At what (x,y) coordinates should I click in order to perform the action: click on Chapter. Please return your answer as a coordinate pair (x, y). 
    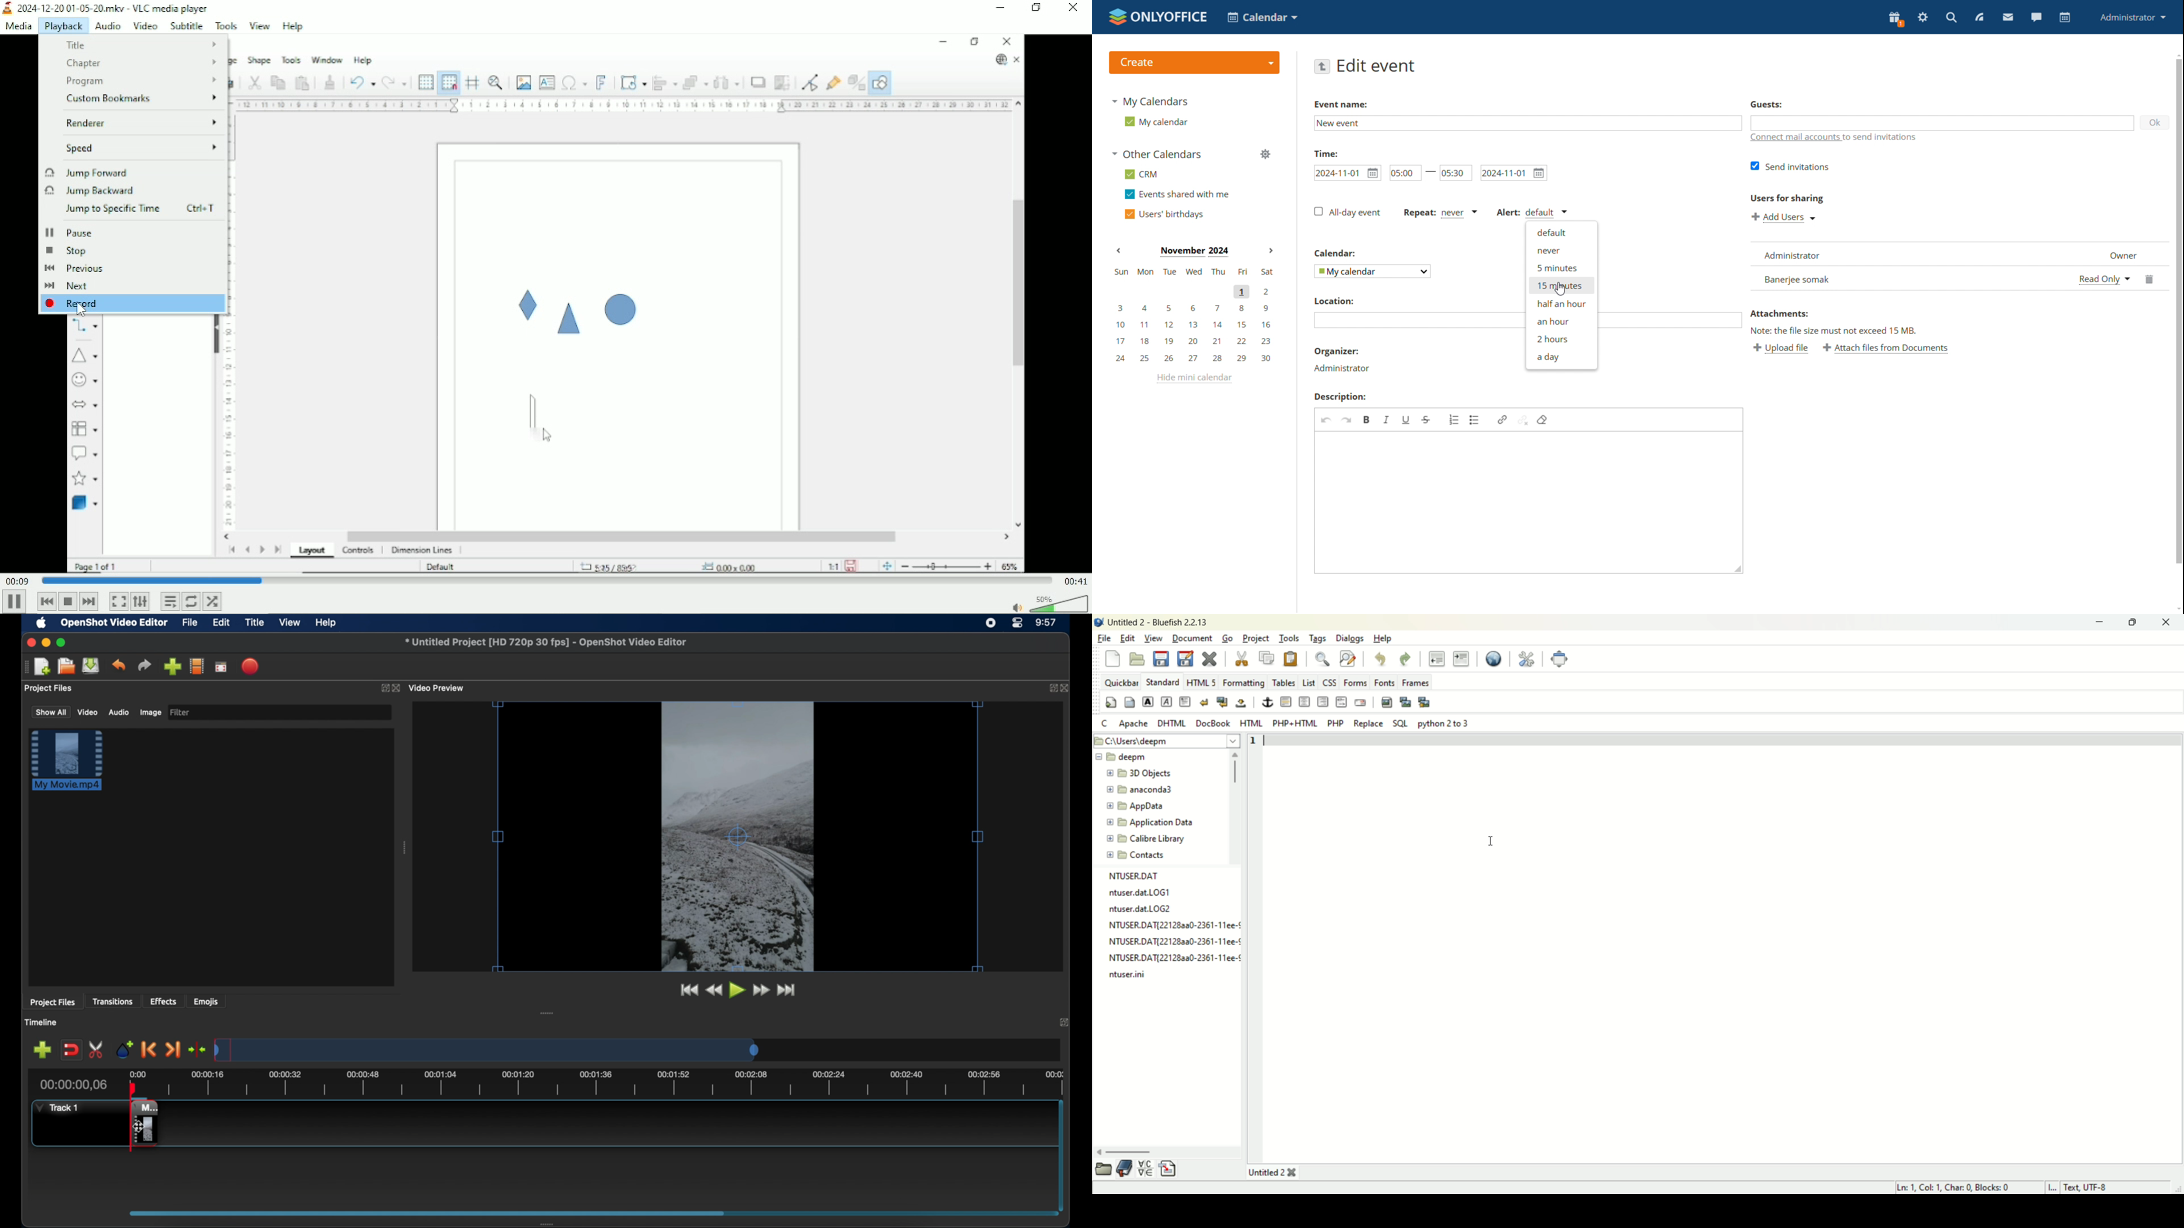
    Looking at the image, I should click on (141, 62).